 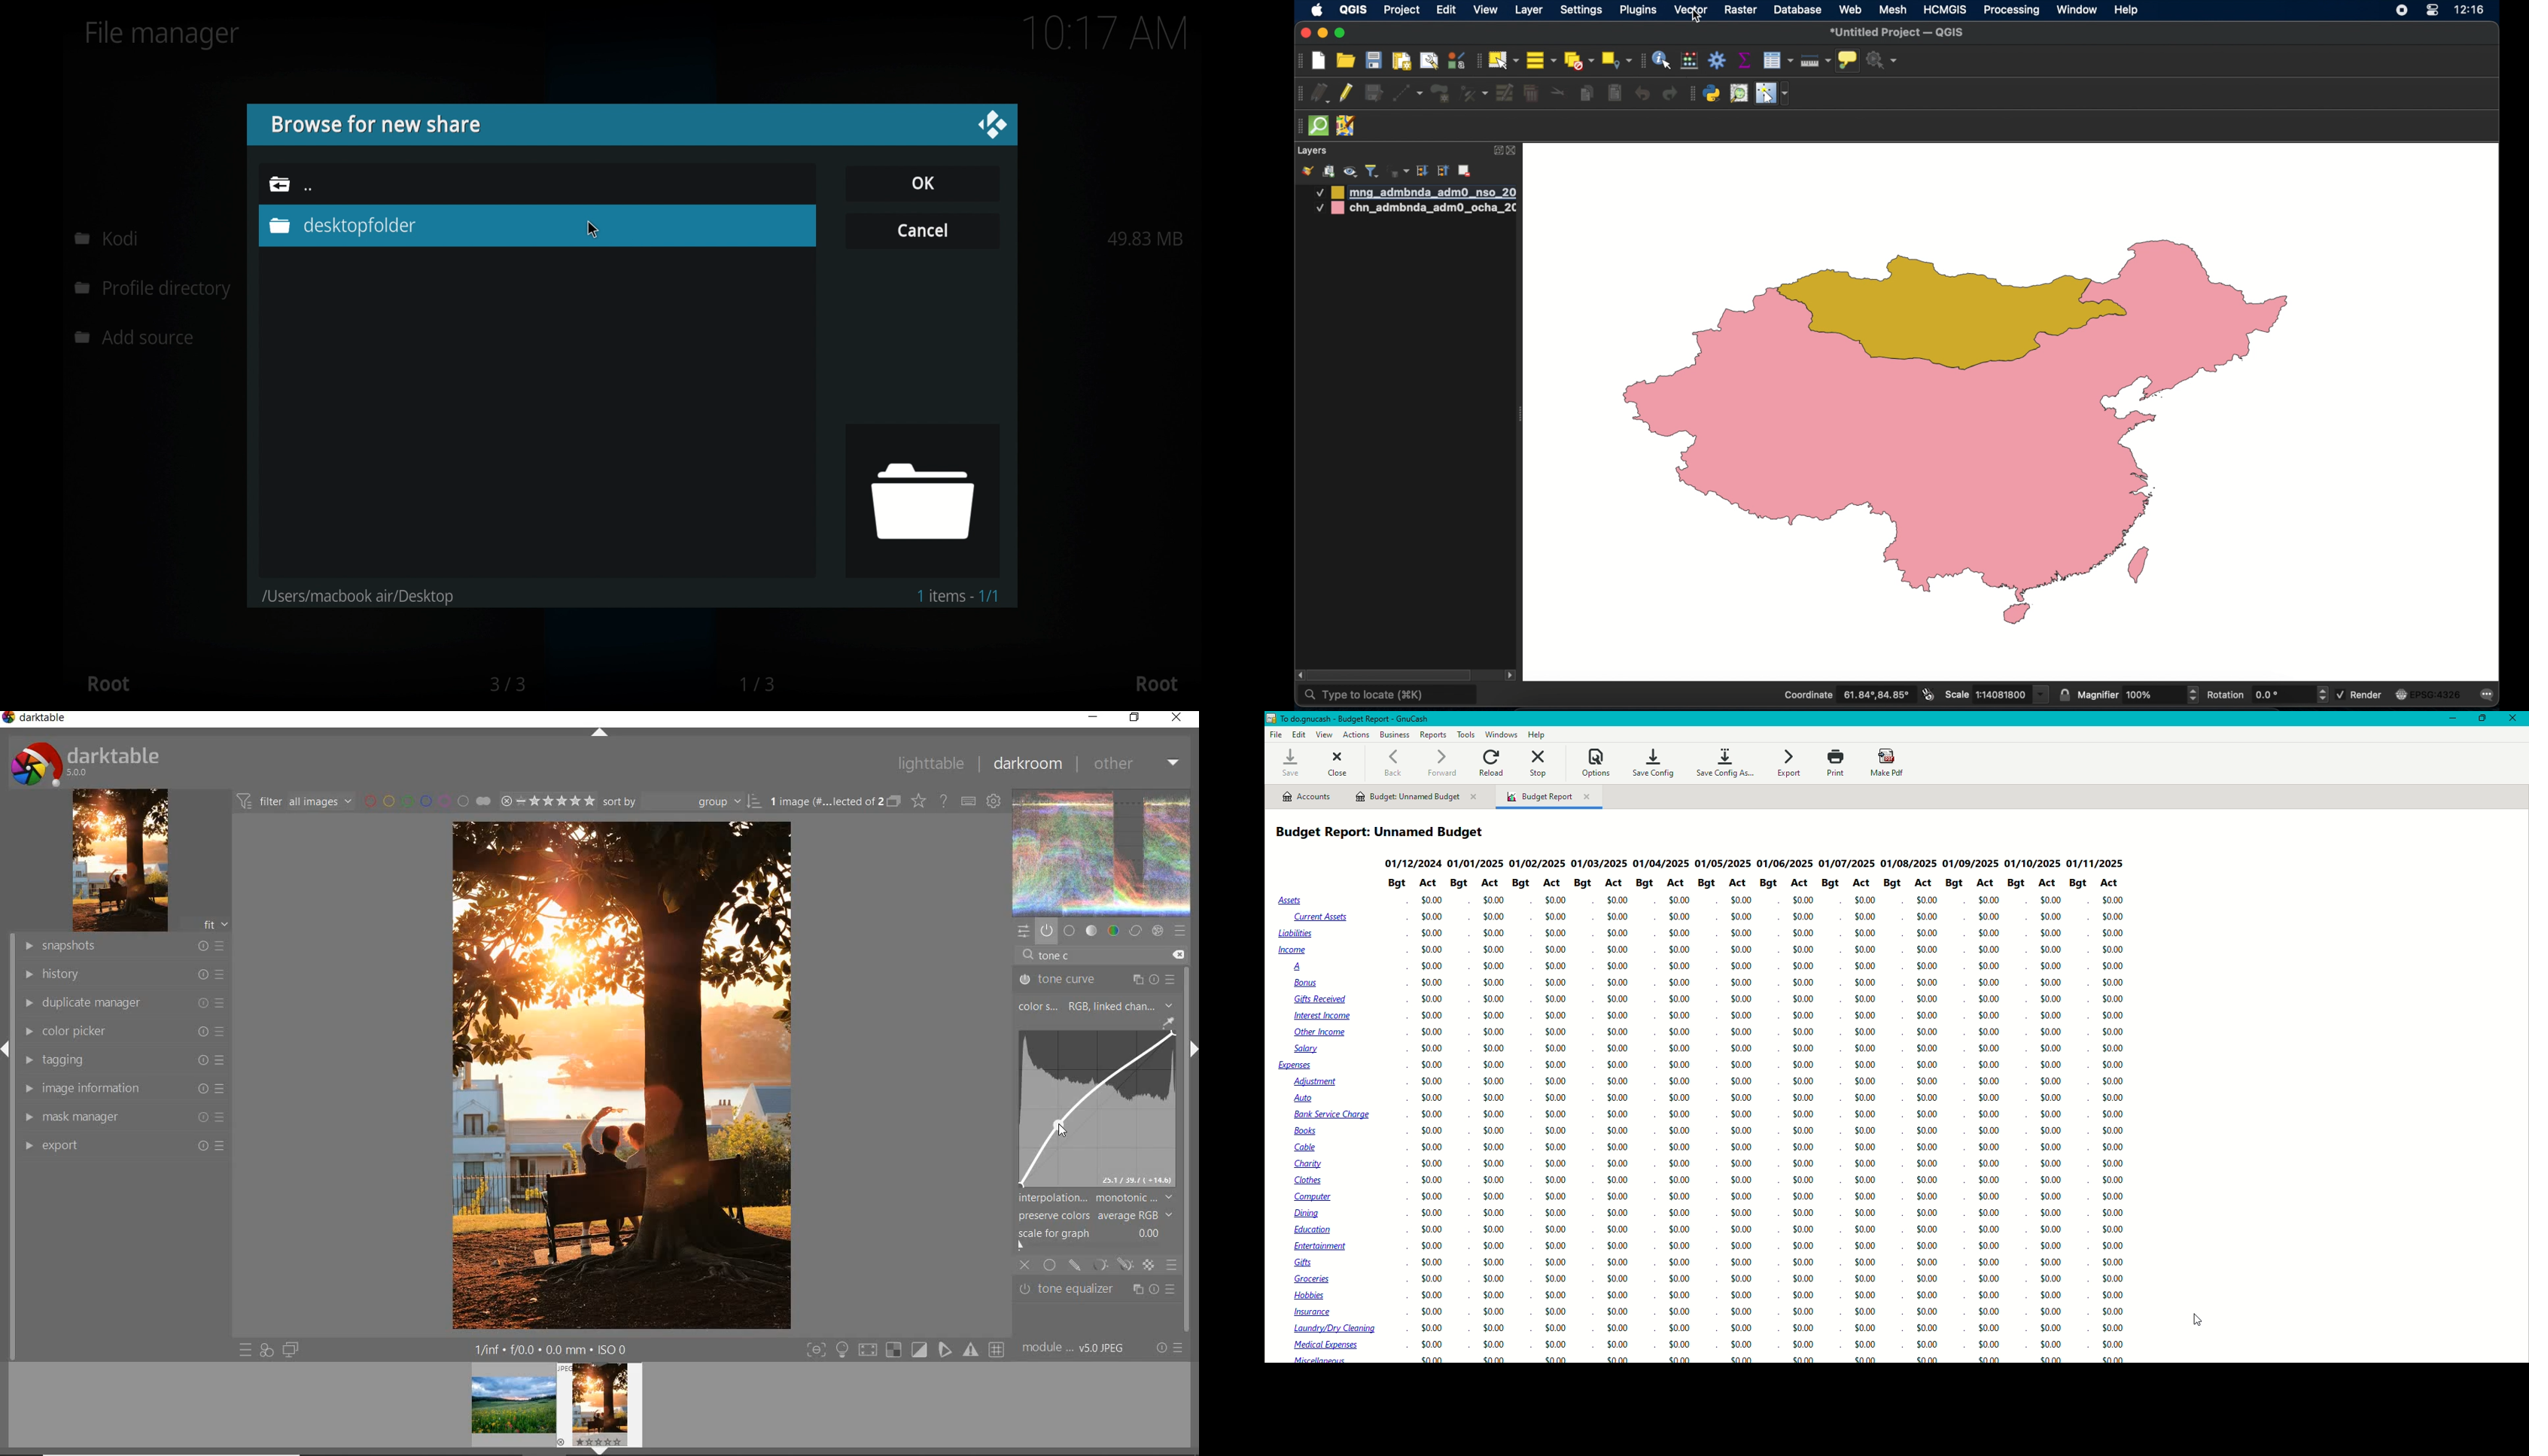 What do you see at coordinates (2448, 718) in the screenshot?
I see `Minimize` at bounding box center [2448, 718].